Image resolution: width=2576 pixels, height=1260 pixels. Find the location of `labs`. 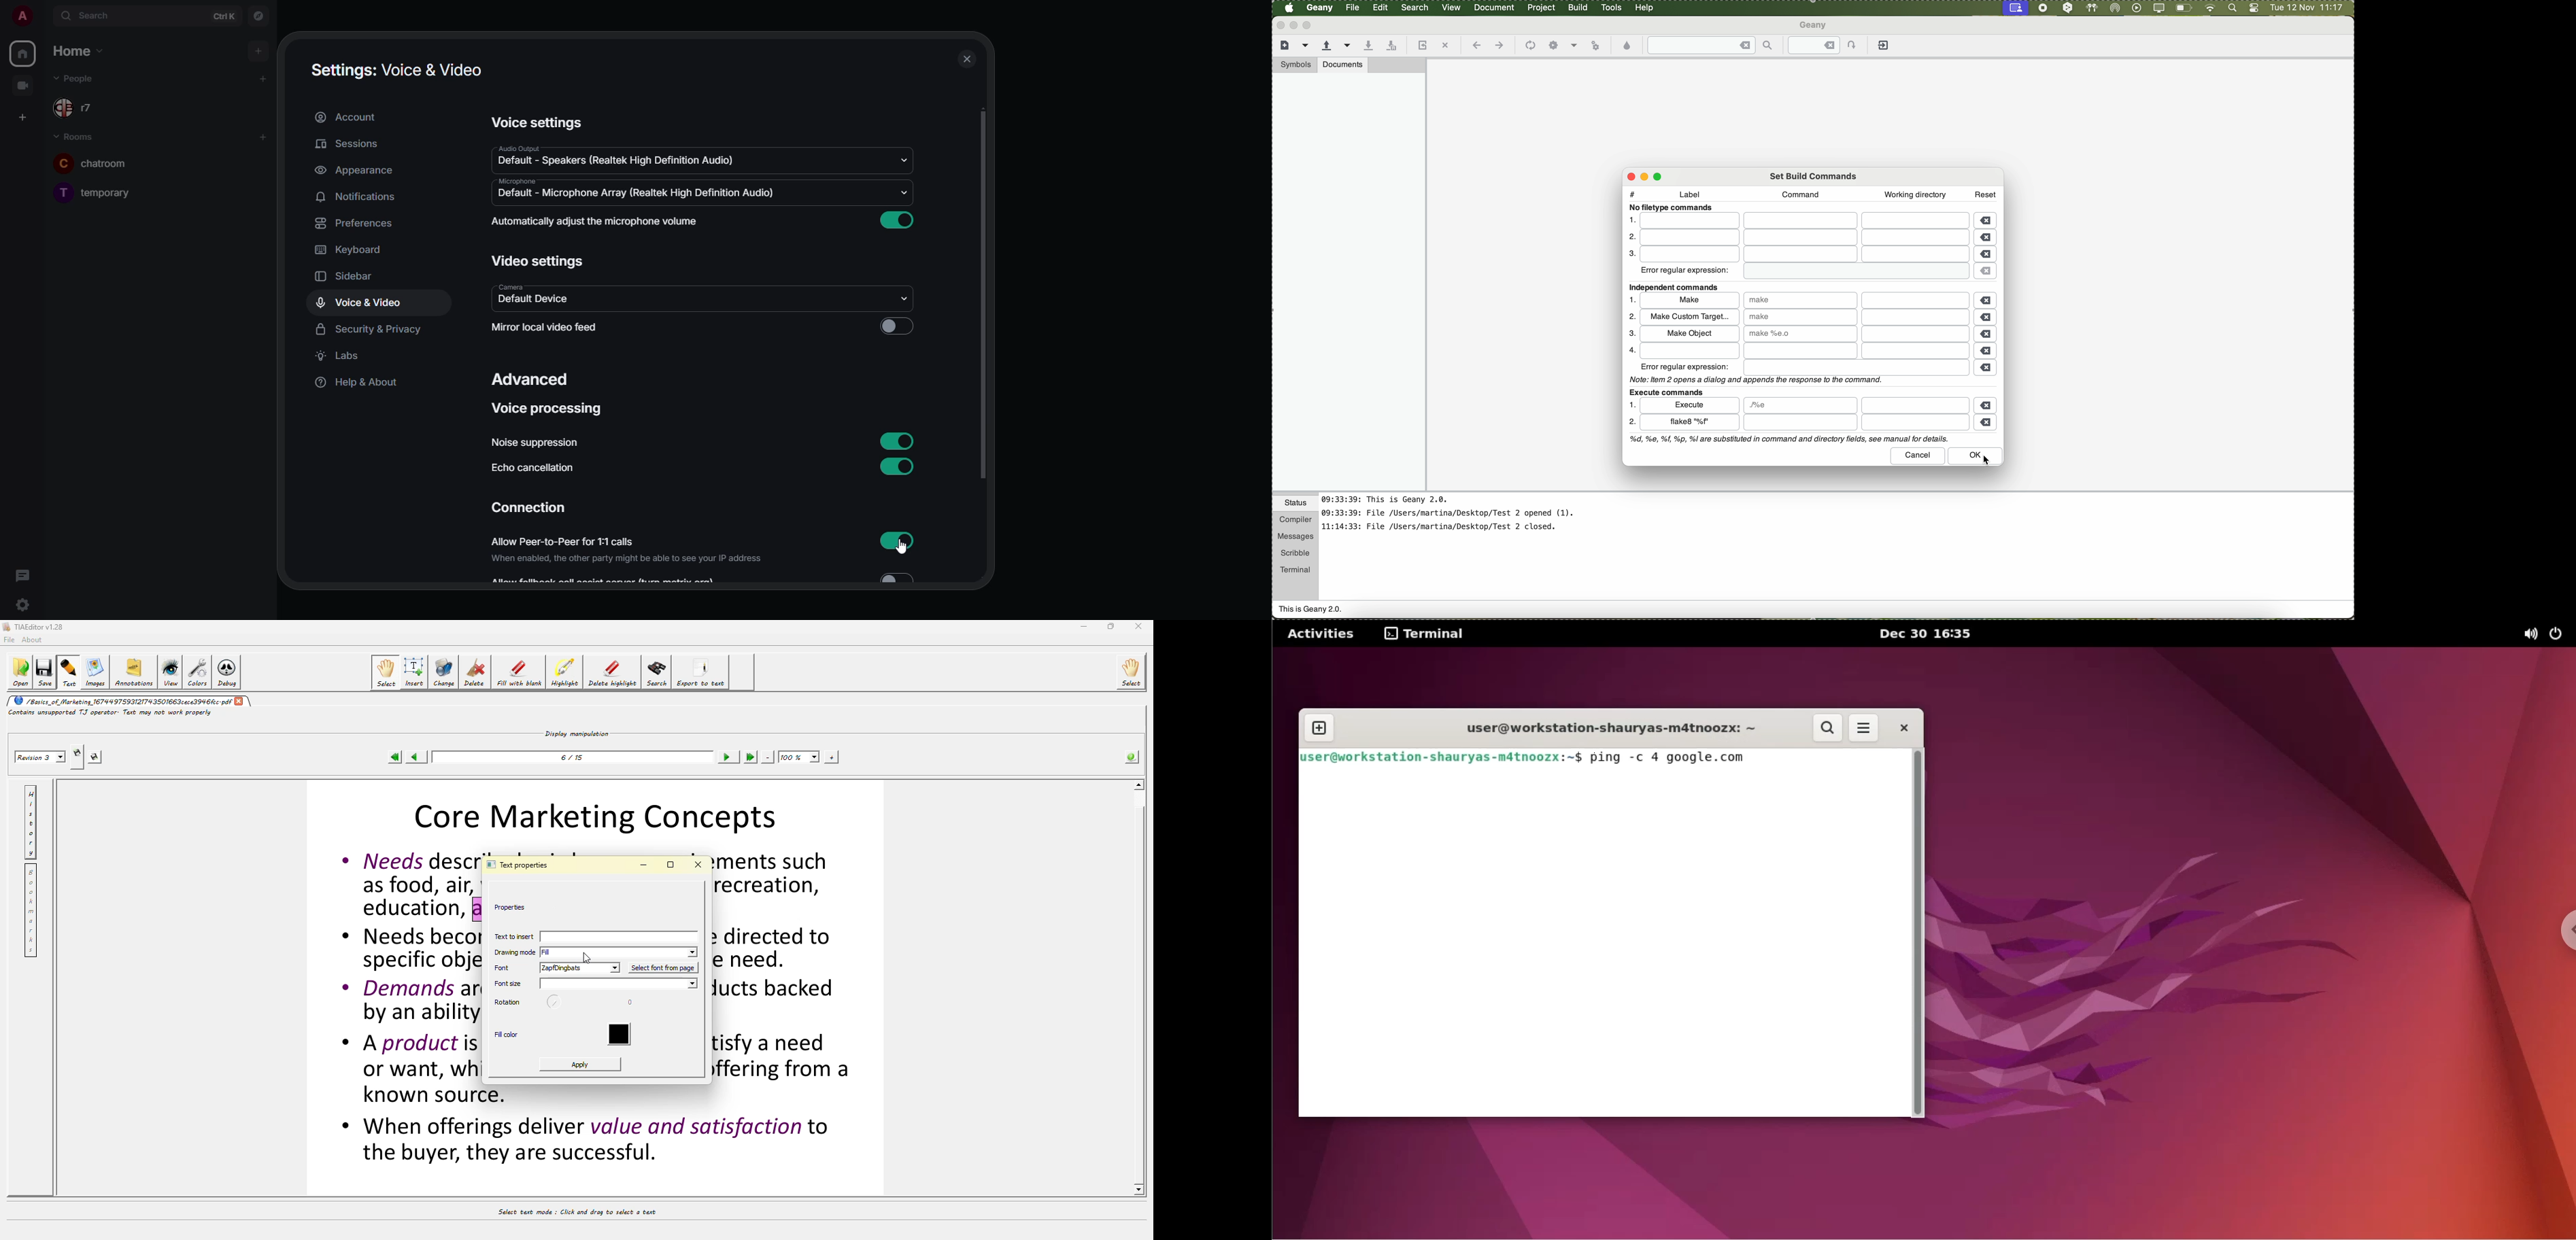

labs is located at coordinates (343, 358).